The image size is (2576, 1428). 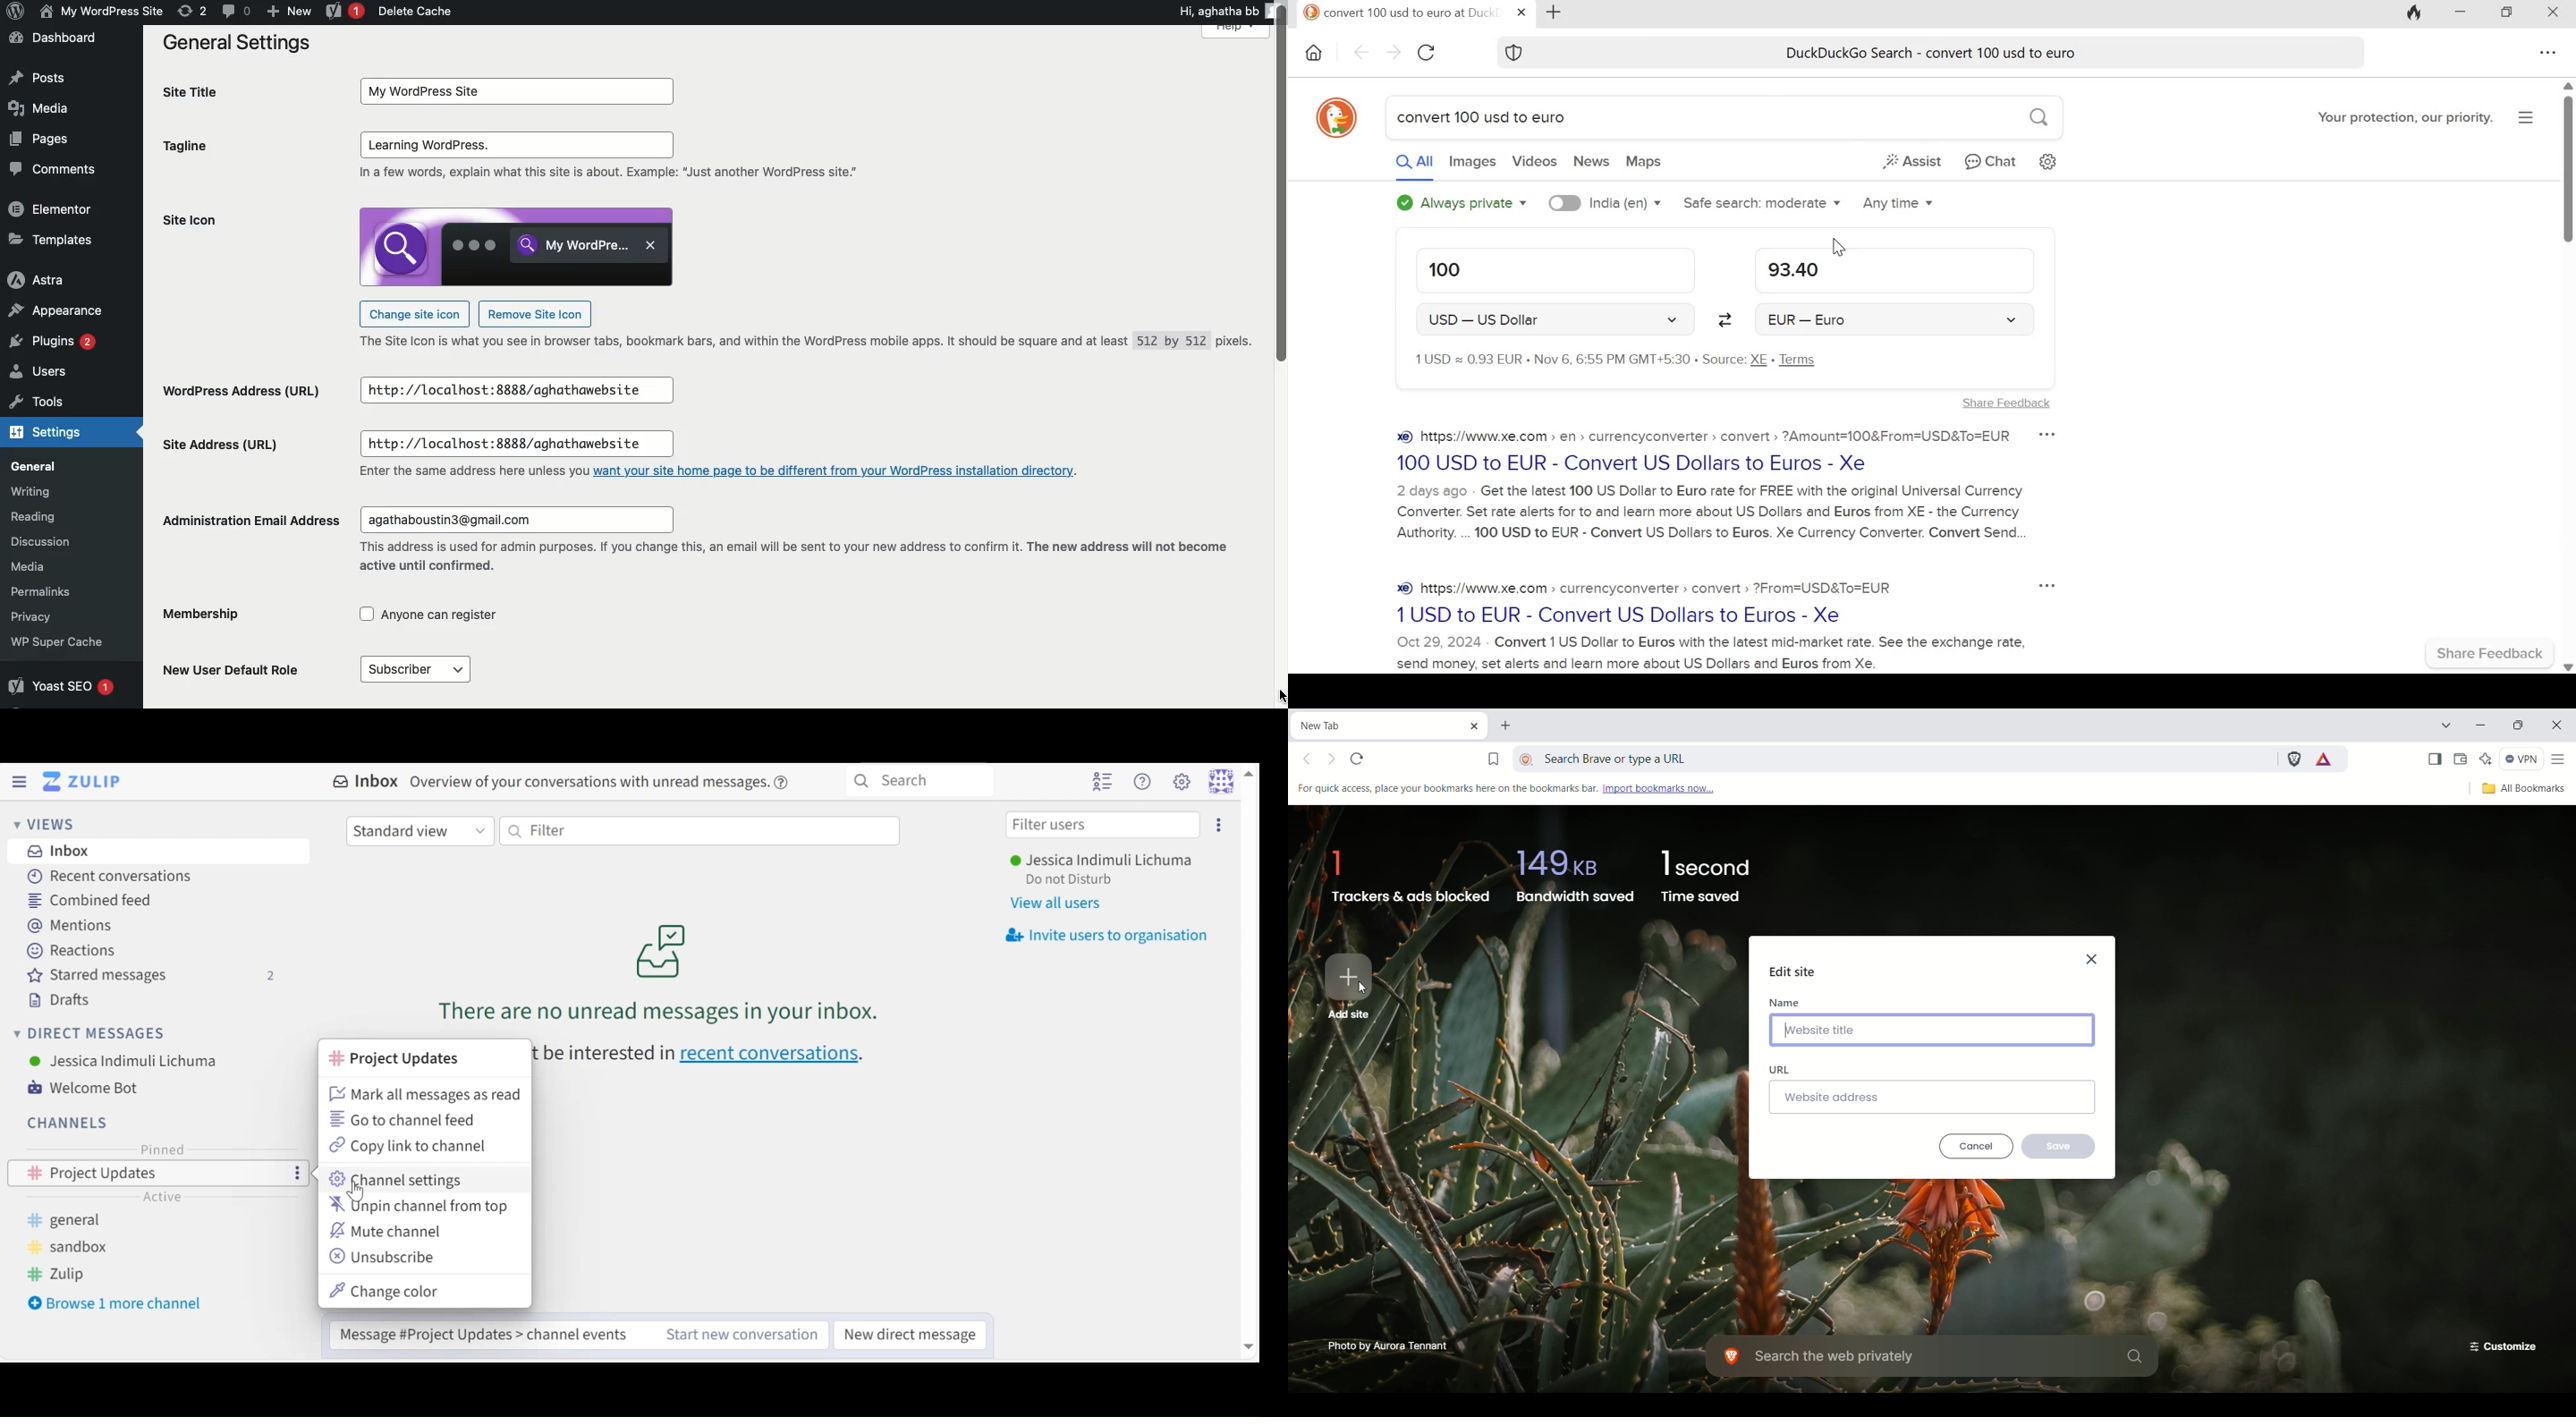 What do you see at coordinates (13, 13) in the screenshot?
I see `Wordpress Logo` at bounding box center [13, 13].